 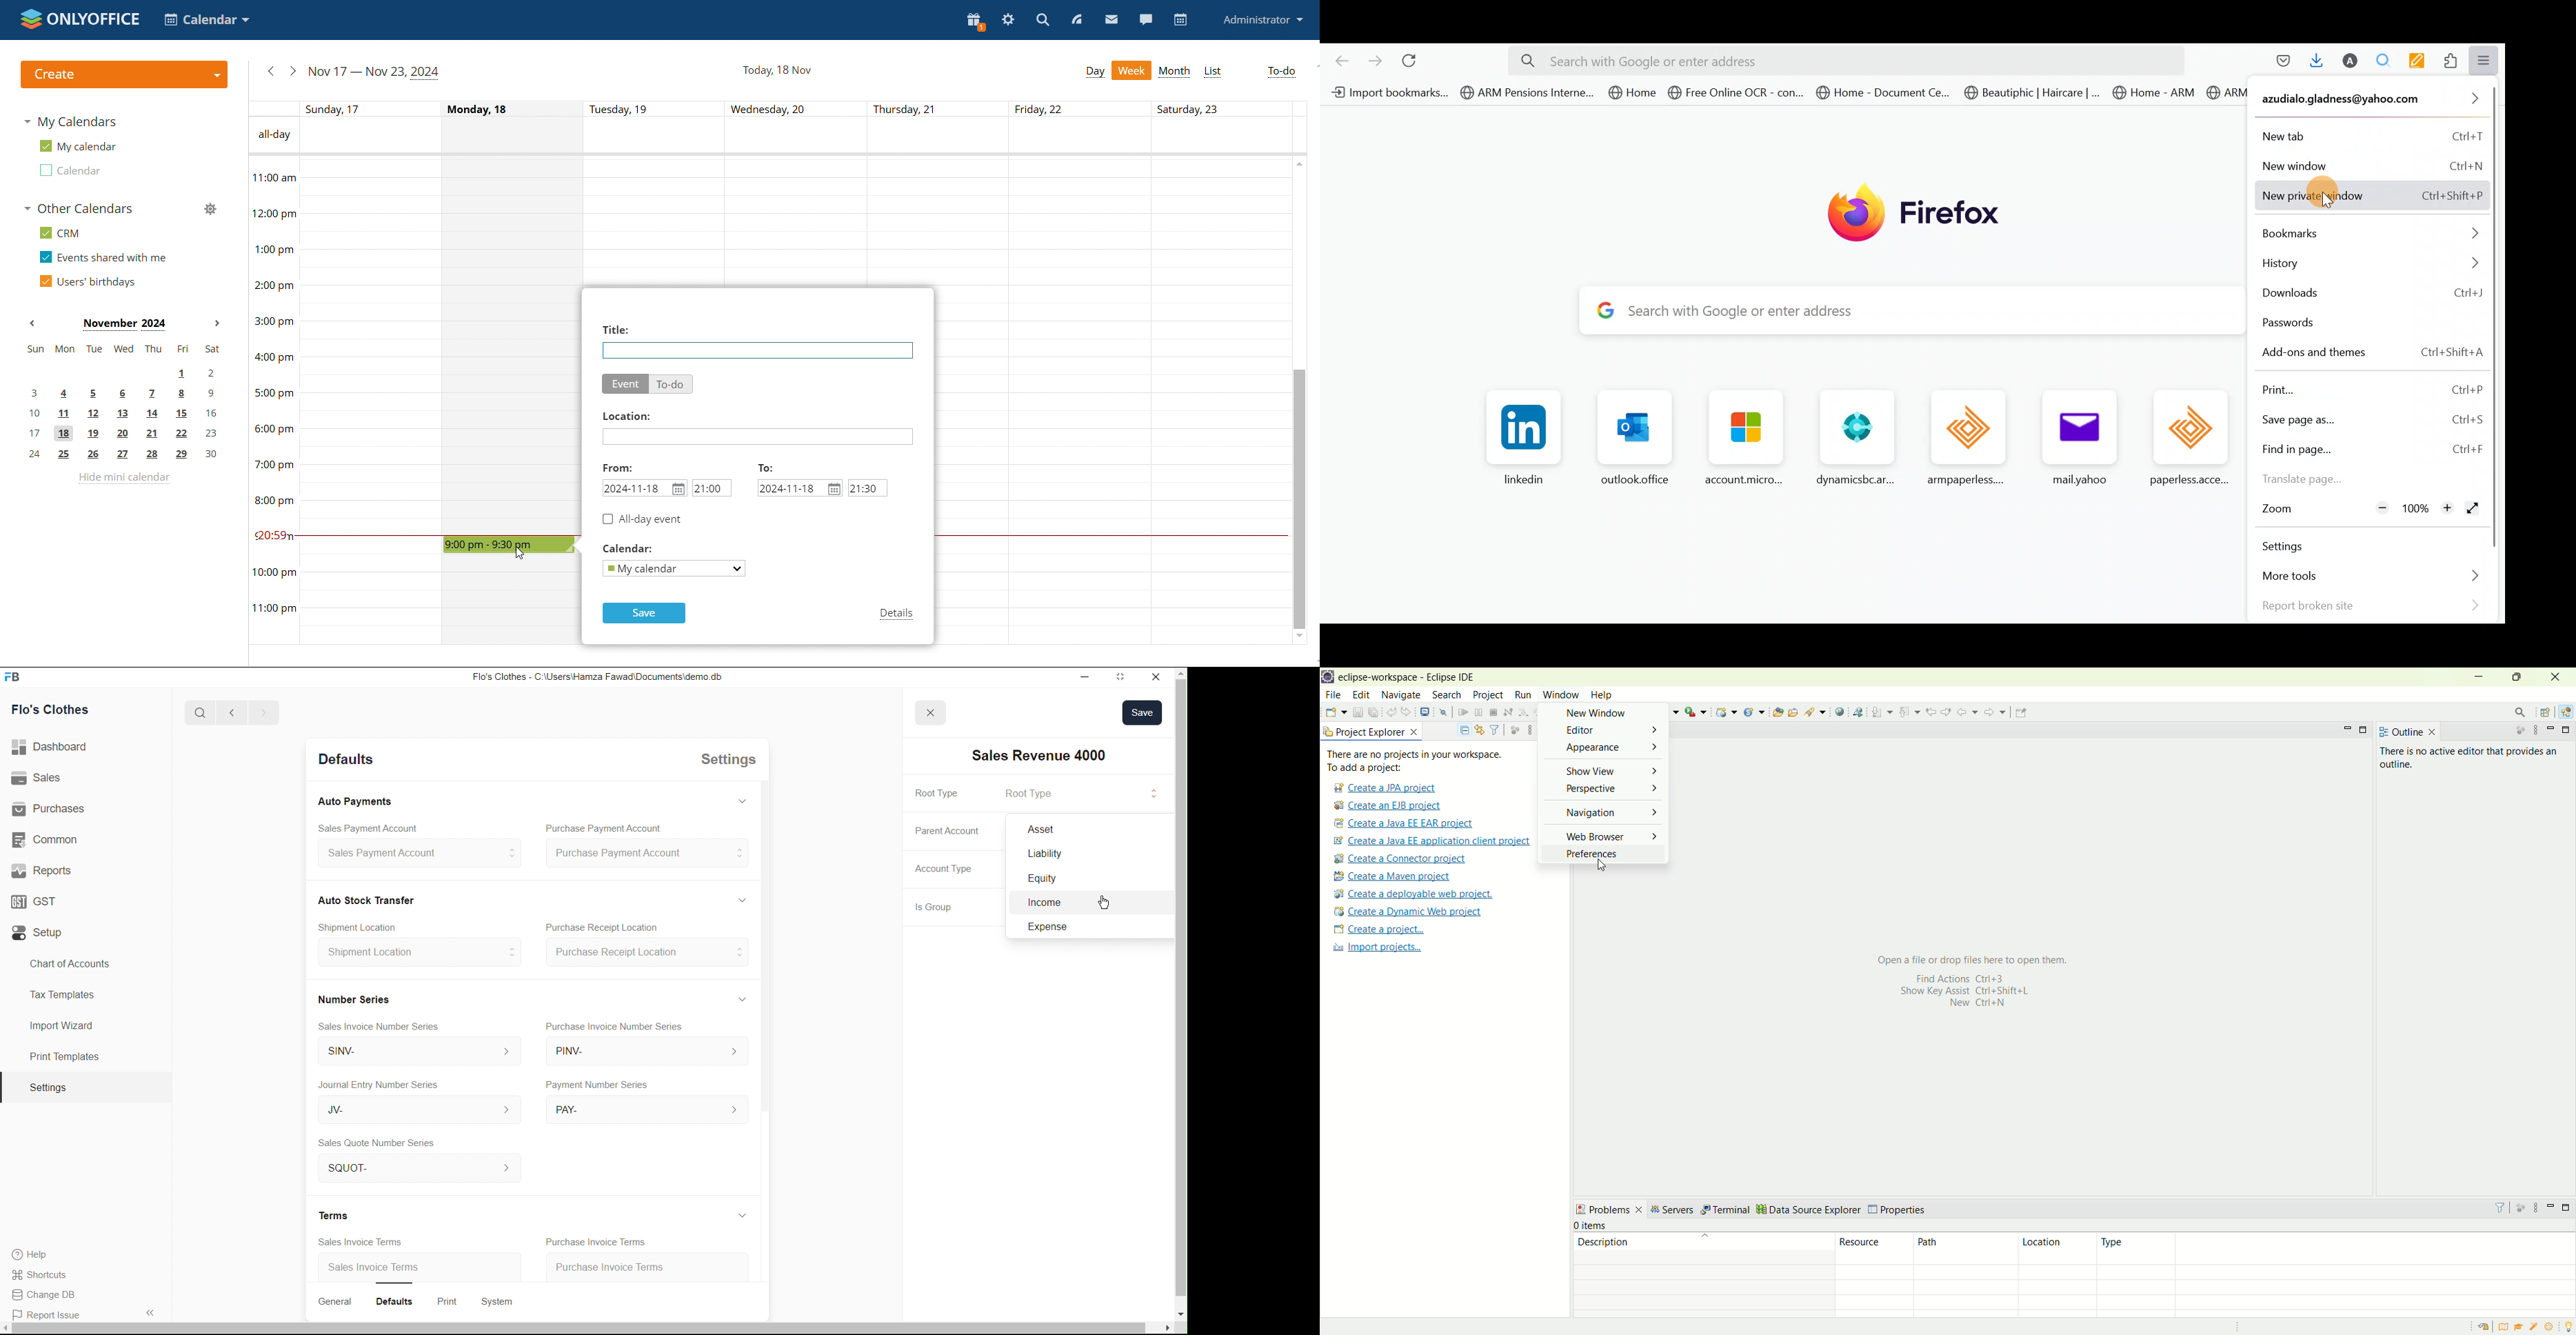 I want to click on Shortcuts, so click(x=46, y=1274).